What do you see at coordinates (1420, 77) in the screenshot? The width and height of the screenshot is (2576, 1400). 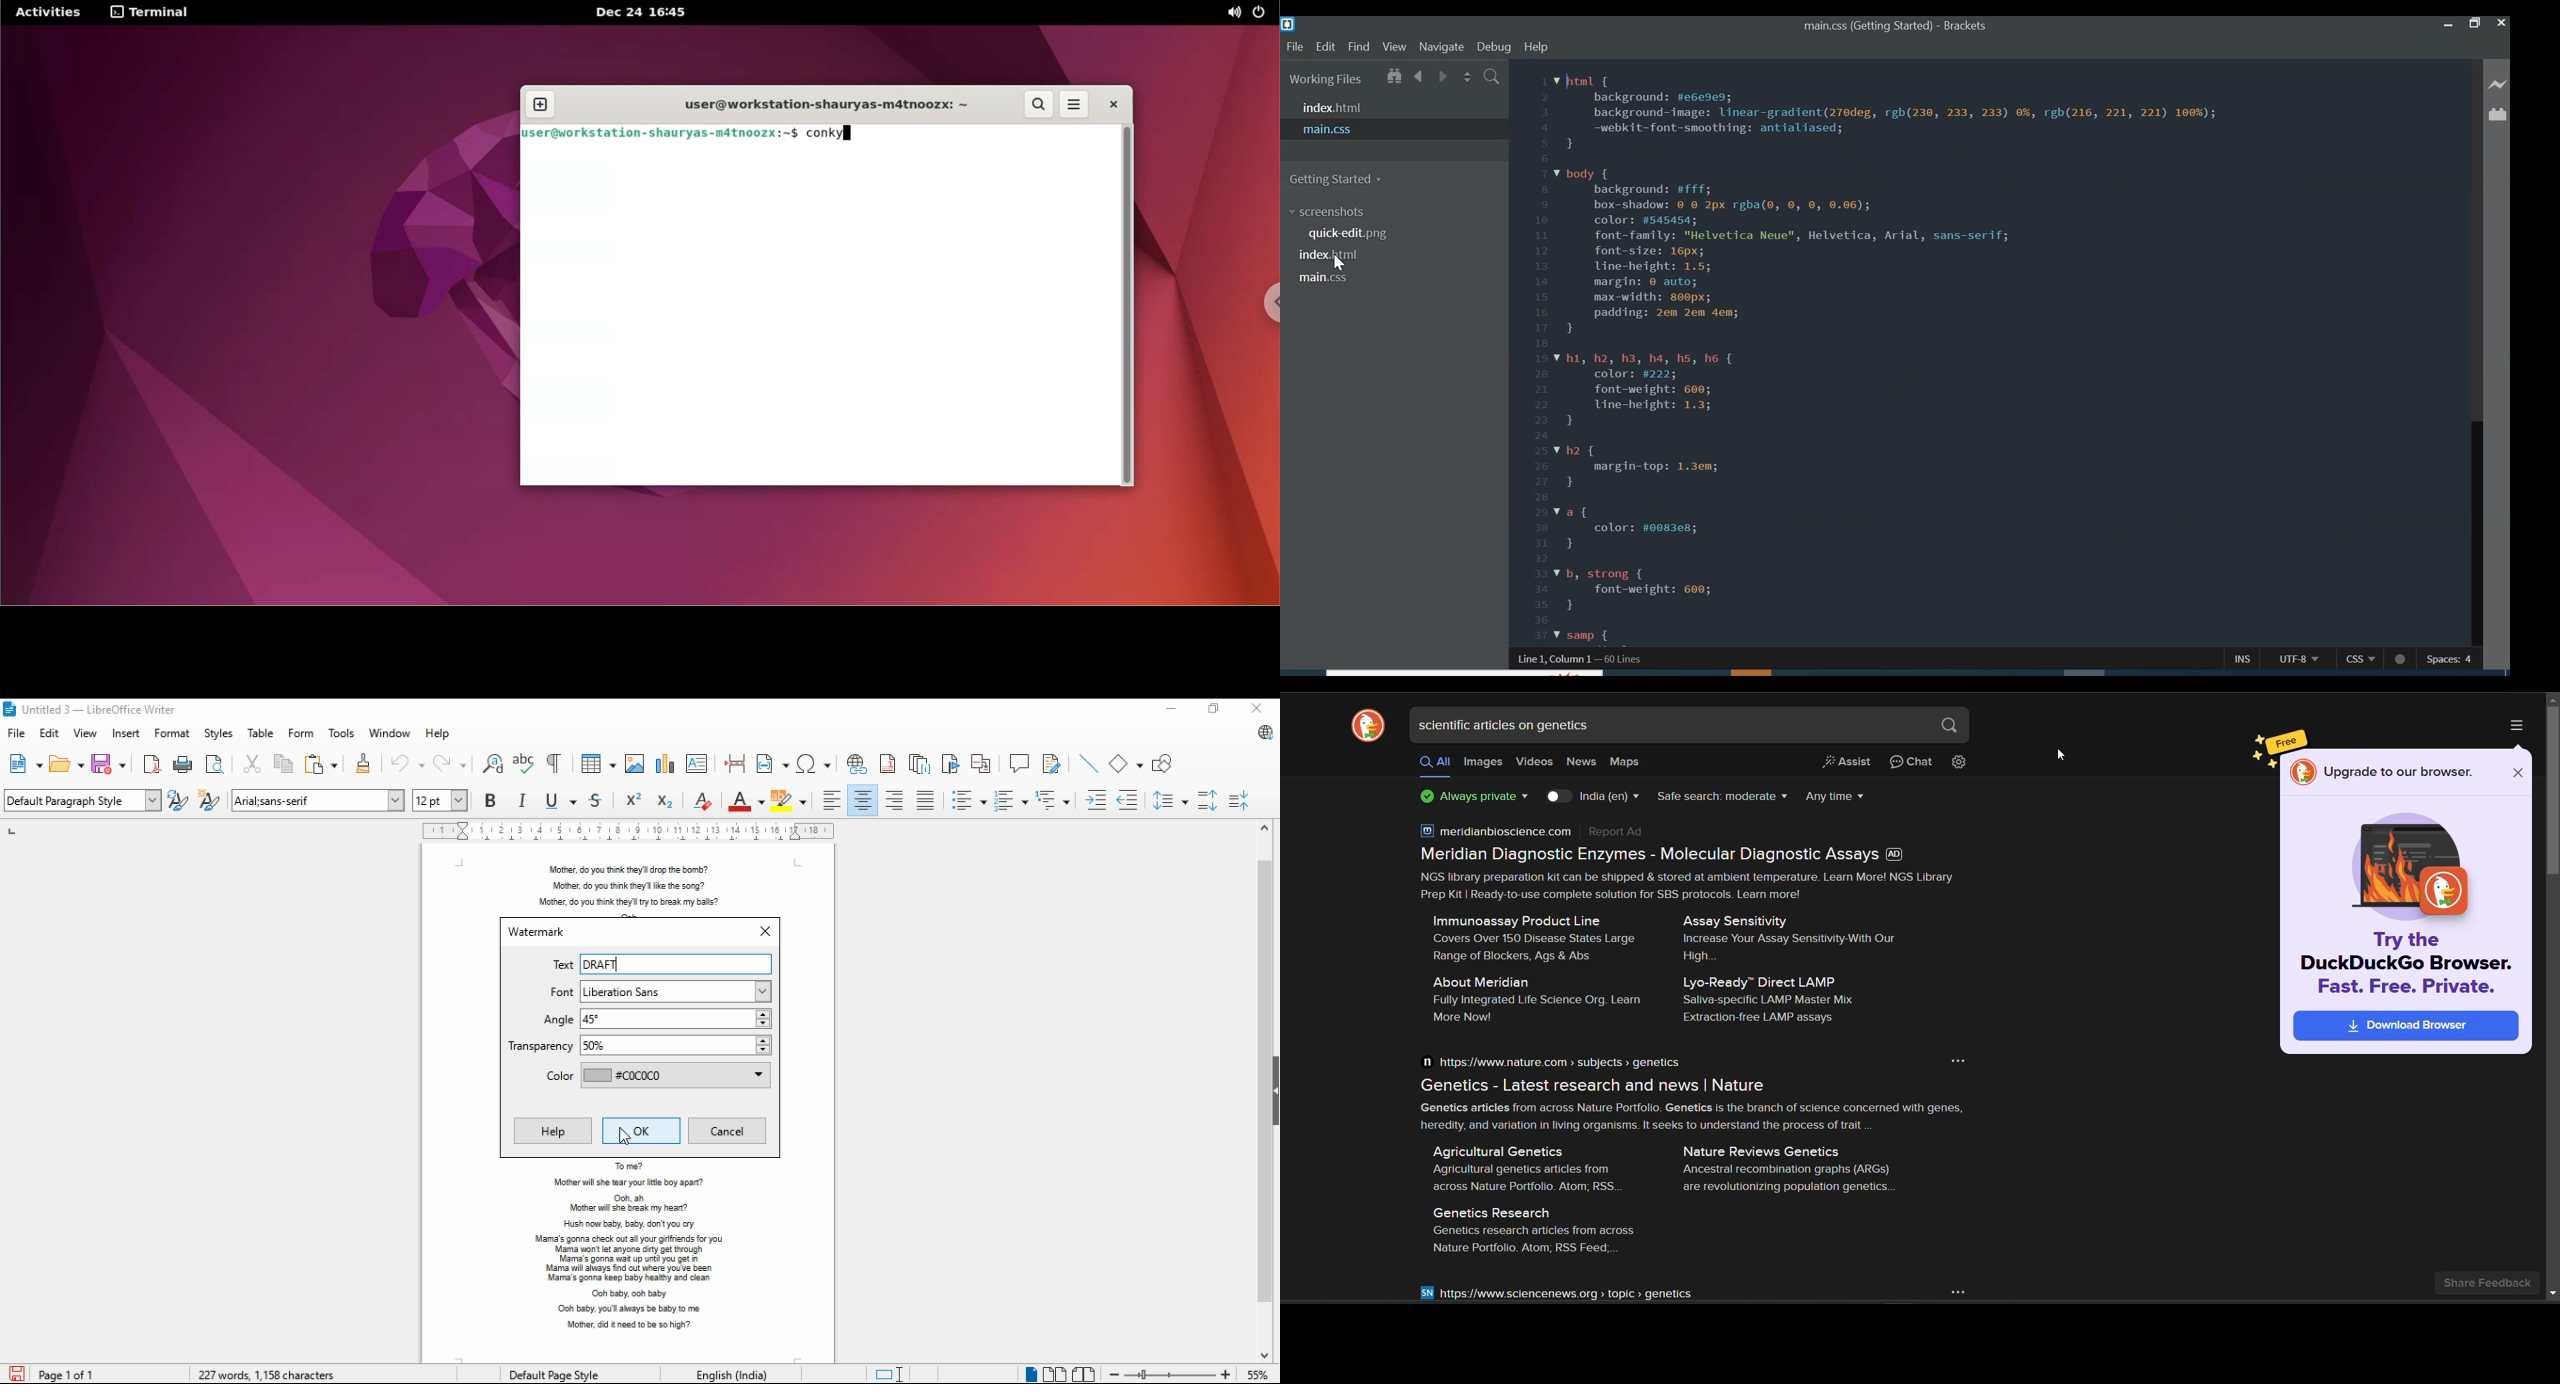 I see `Go Back ` at bounding box center [1420, 77].